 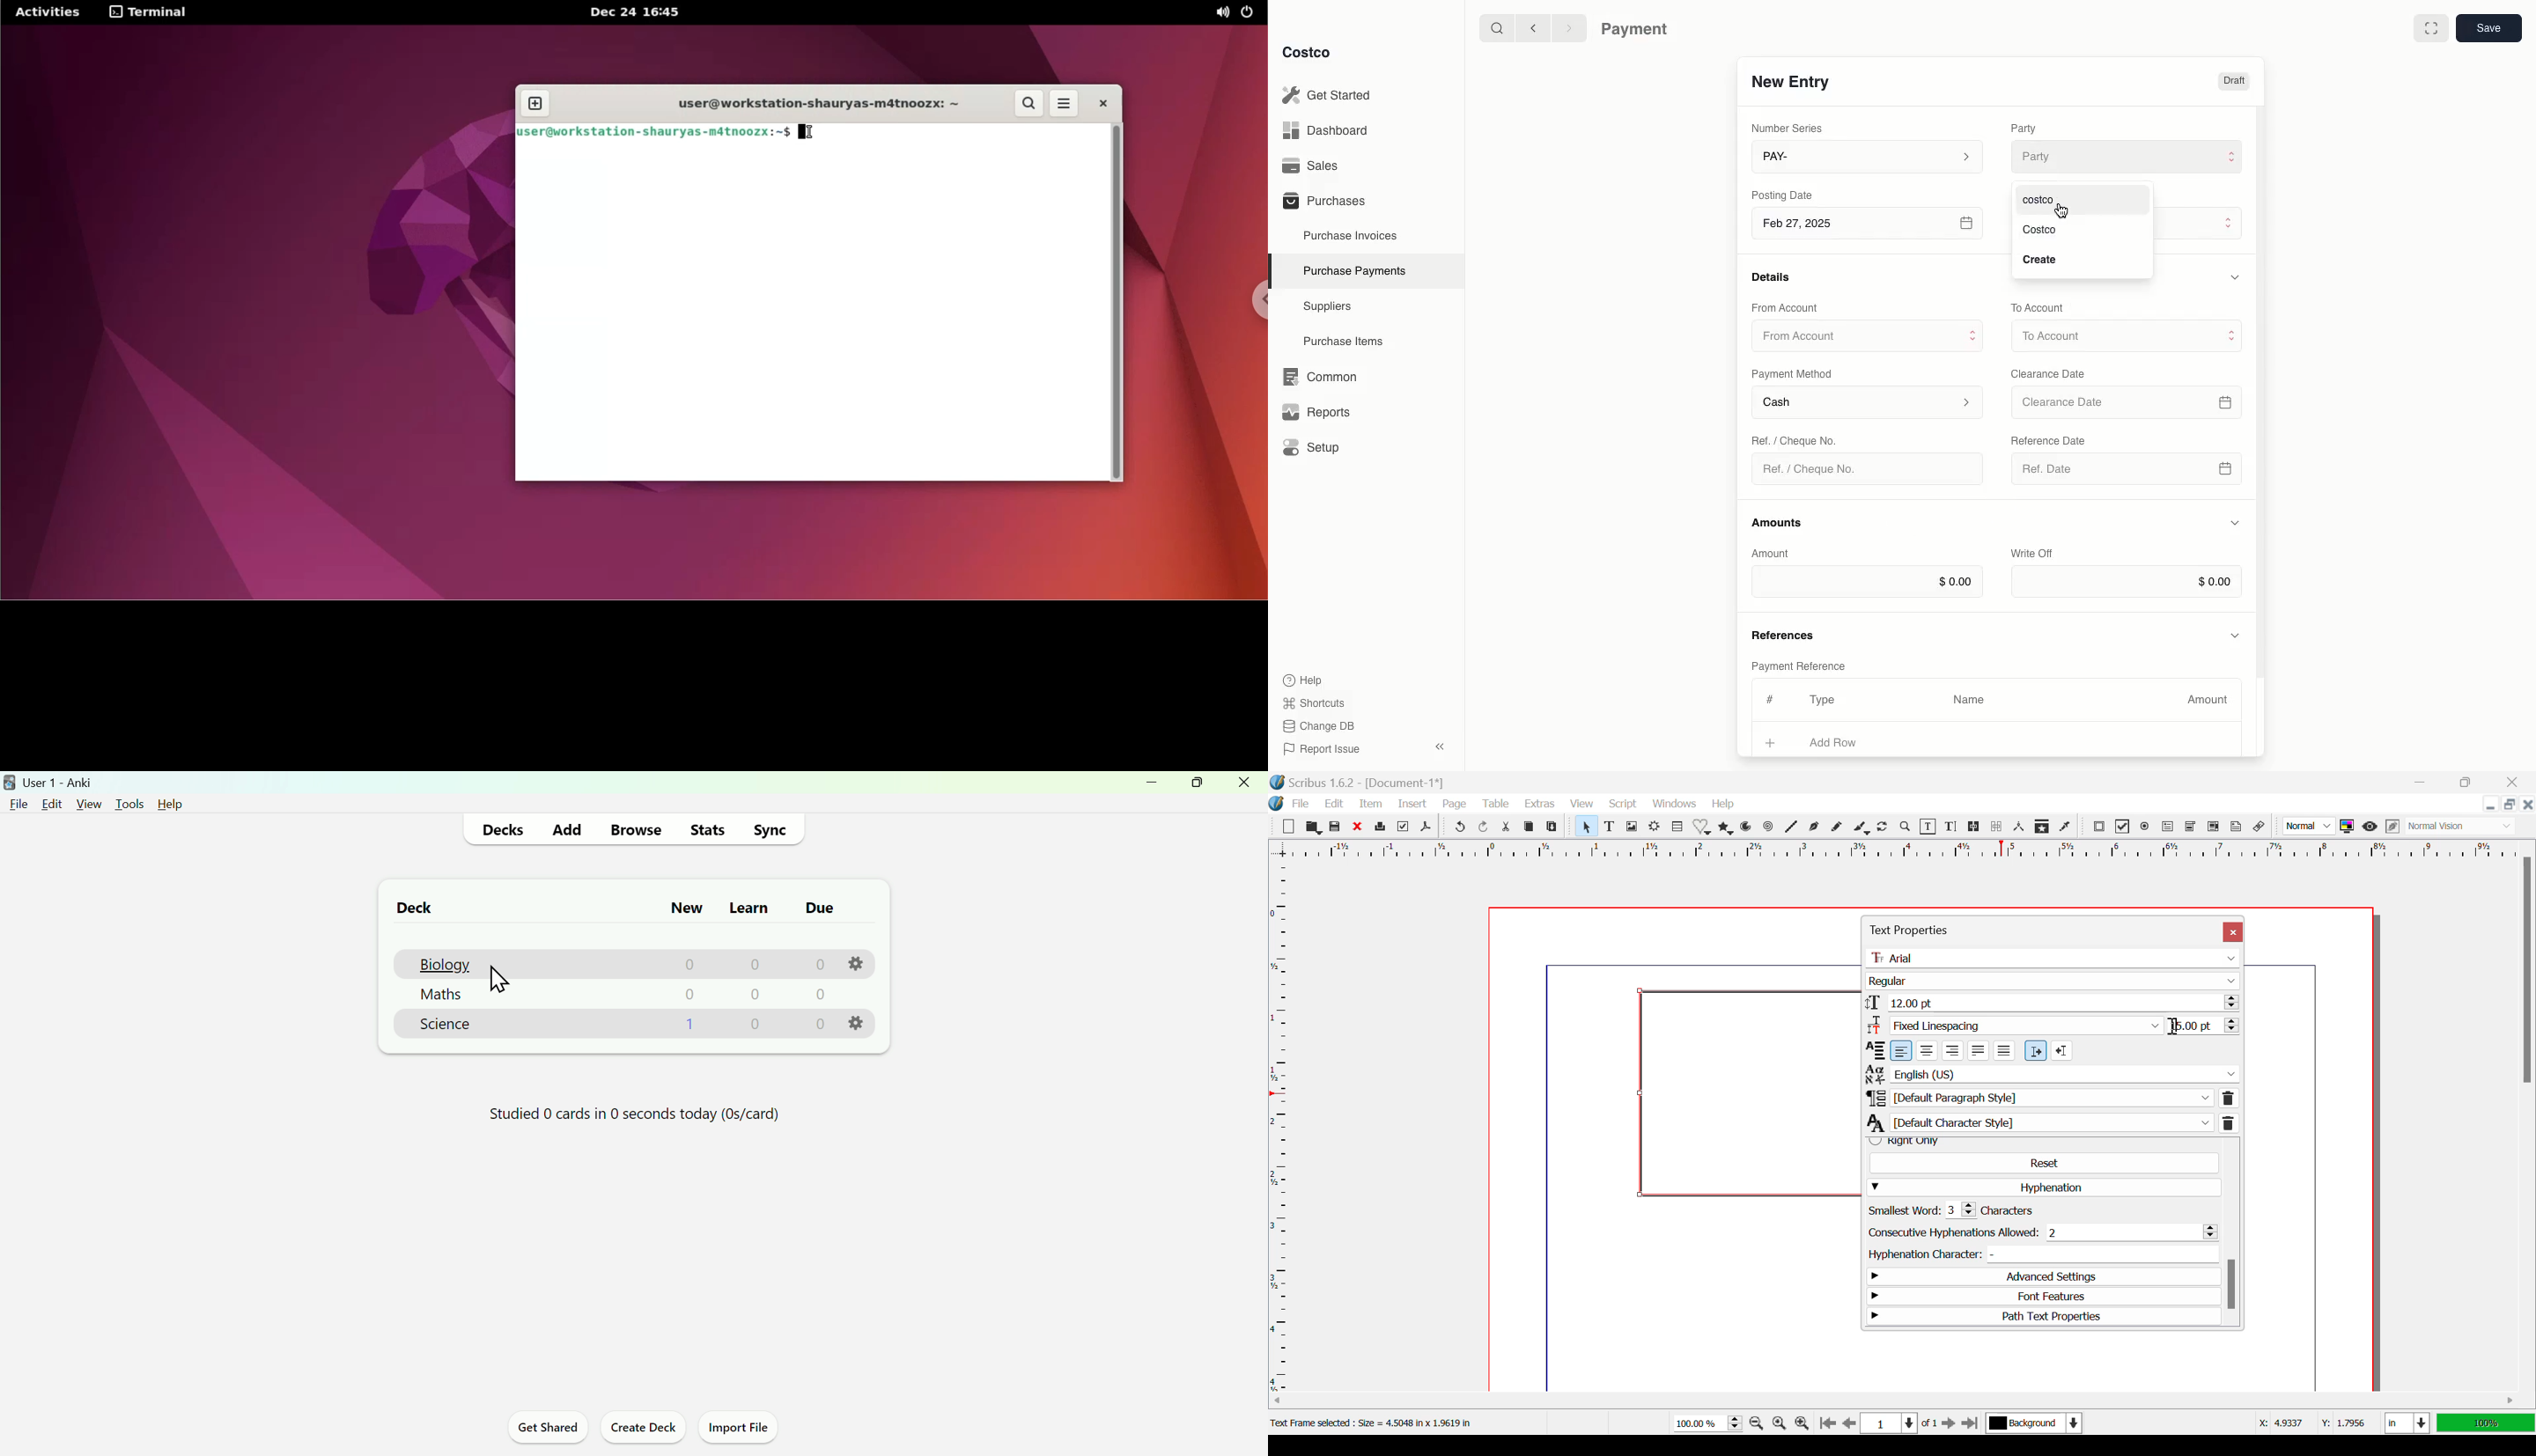 What do you see at coordinates (2018, 1025) in the screenshot?
I see `Fixed Linespacing` at bounding box center [2018, 1025].